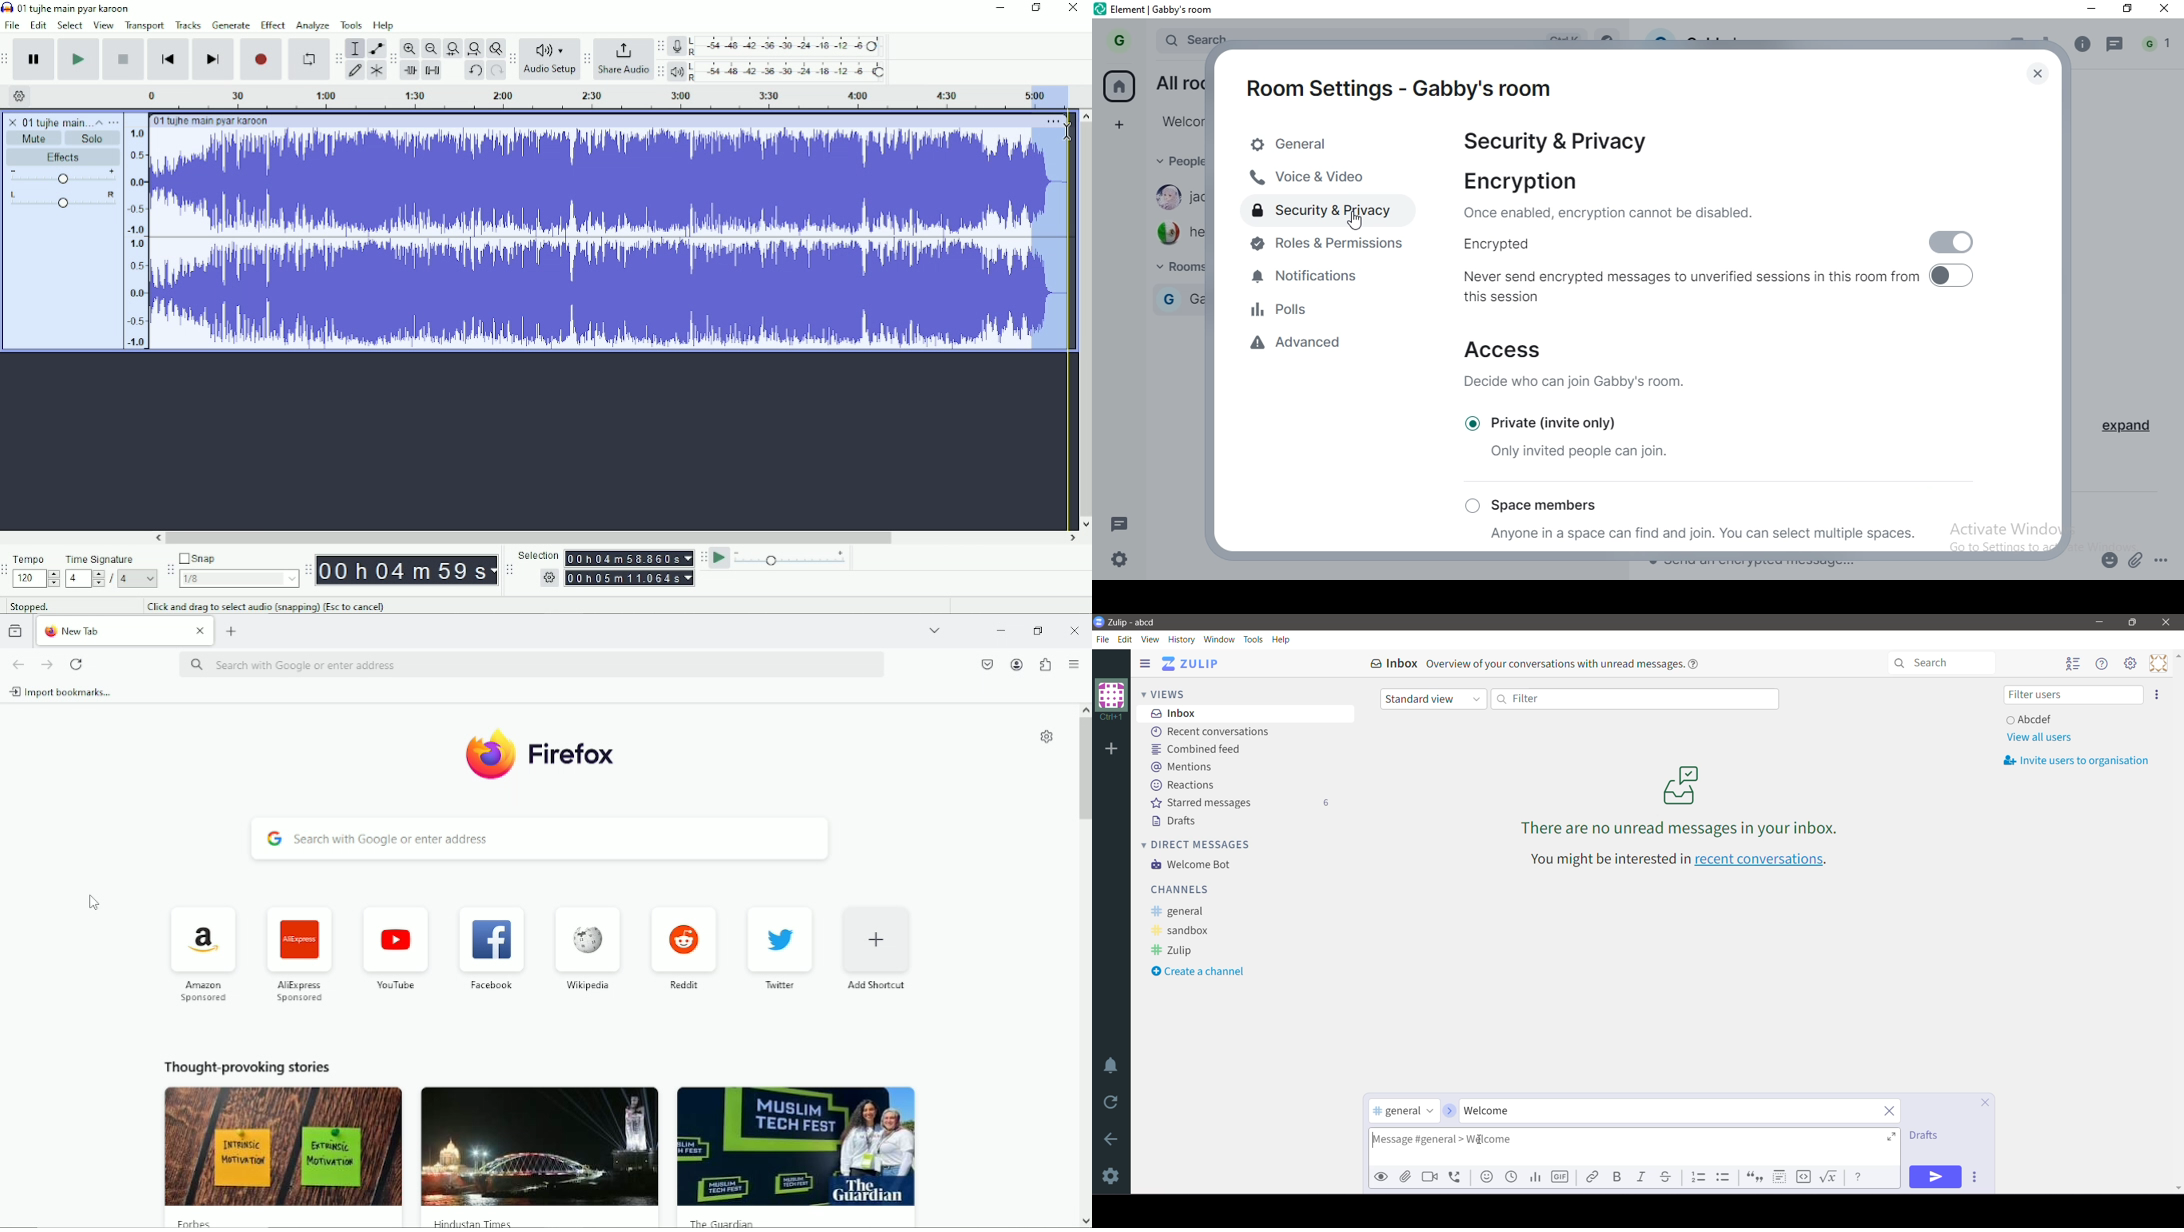  Describe the element at coordinates (1804, 1178) in the screenshot. I see `Code` at that location.